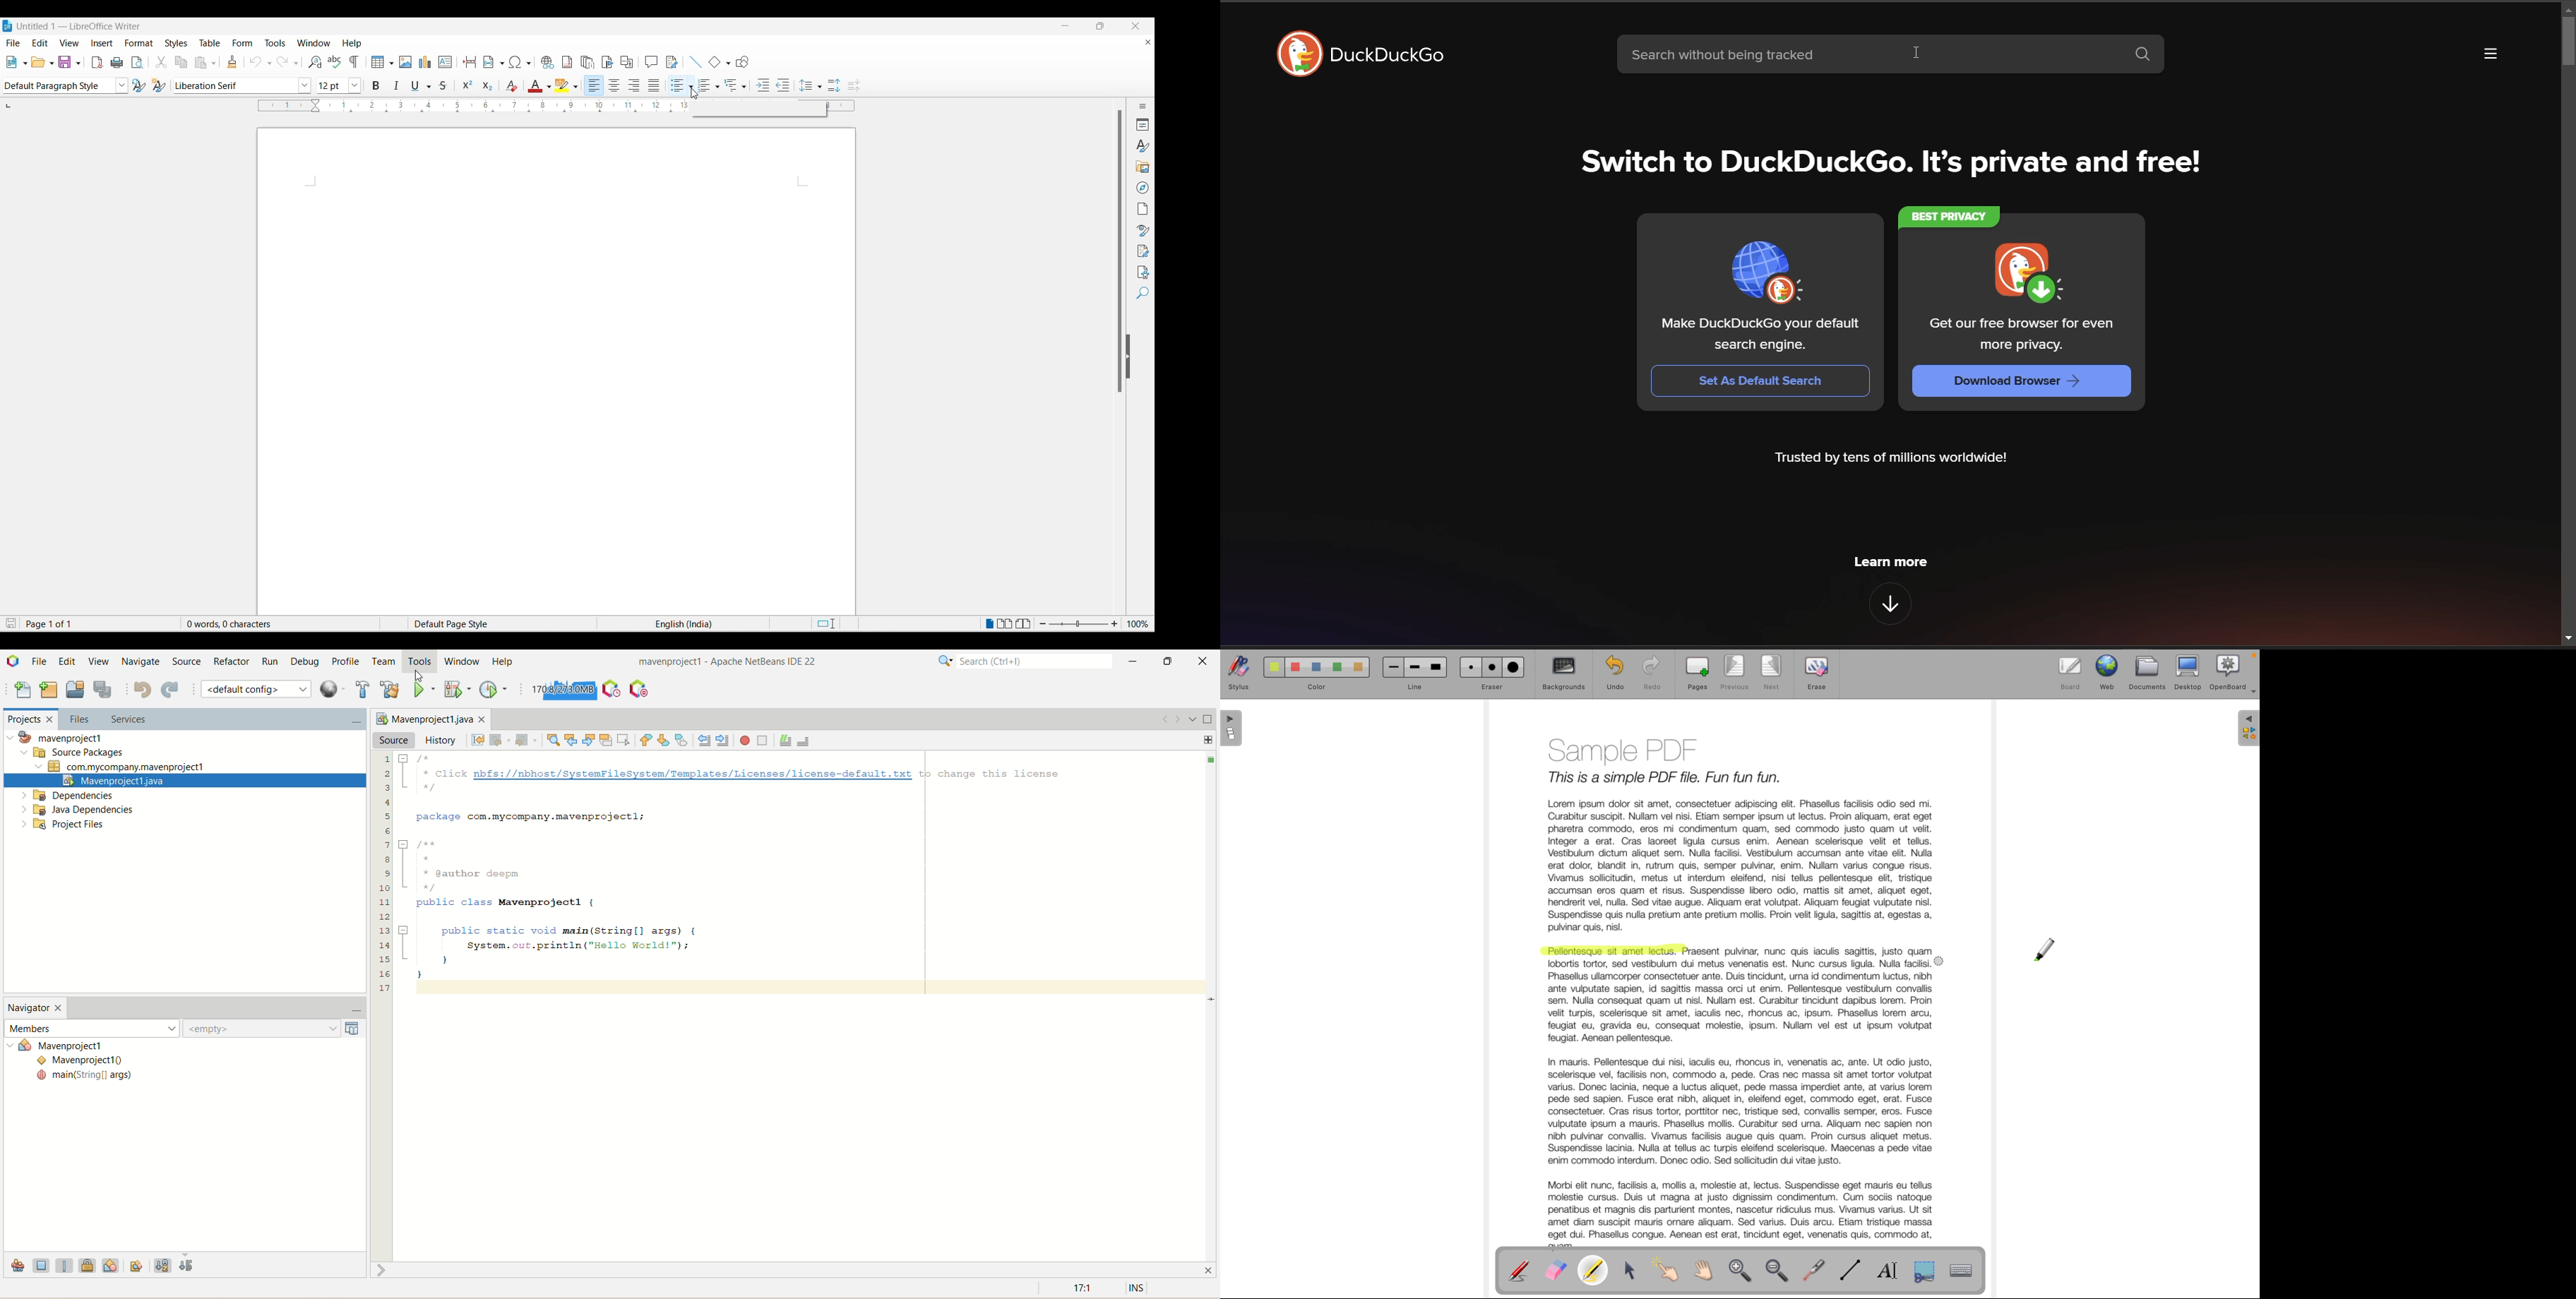  What do you see at coordinates (356, 63) in the screenshot?
I see `toggle formatting` at bounding box center [356, 63].